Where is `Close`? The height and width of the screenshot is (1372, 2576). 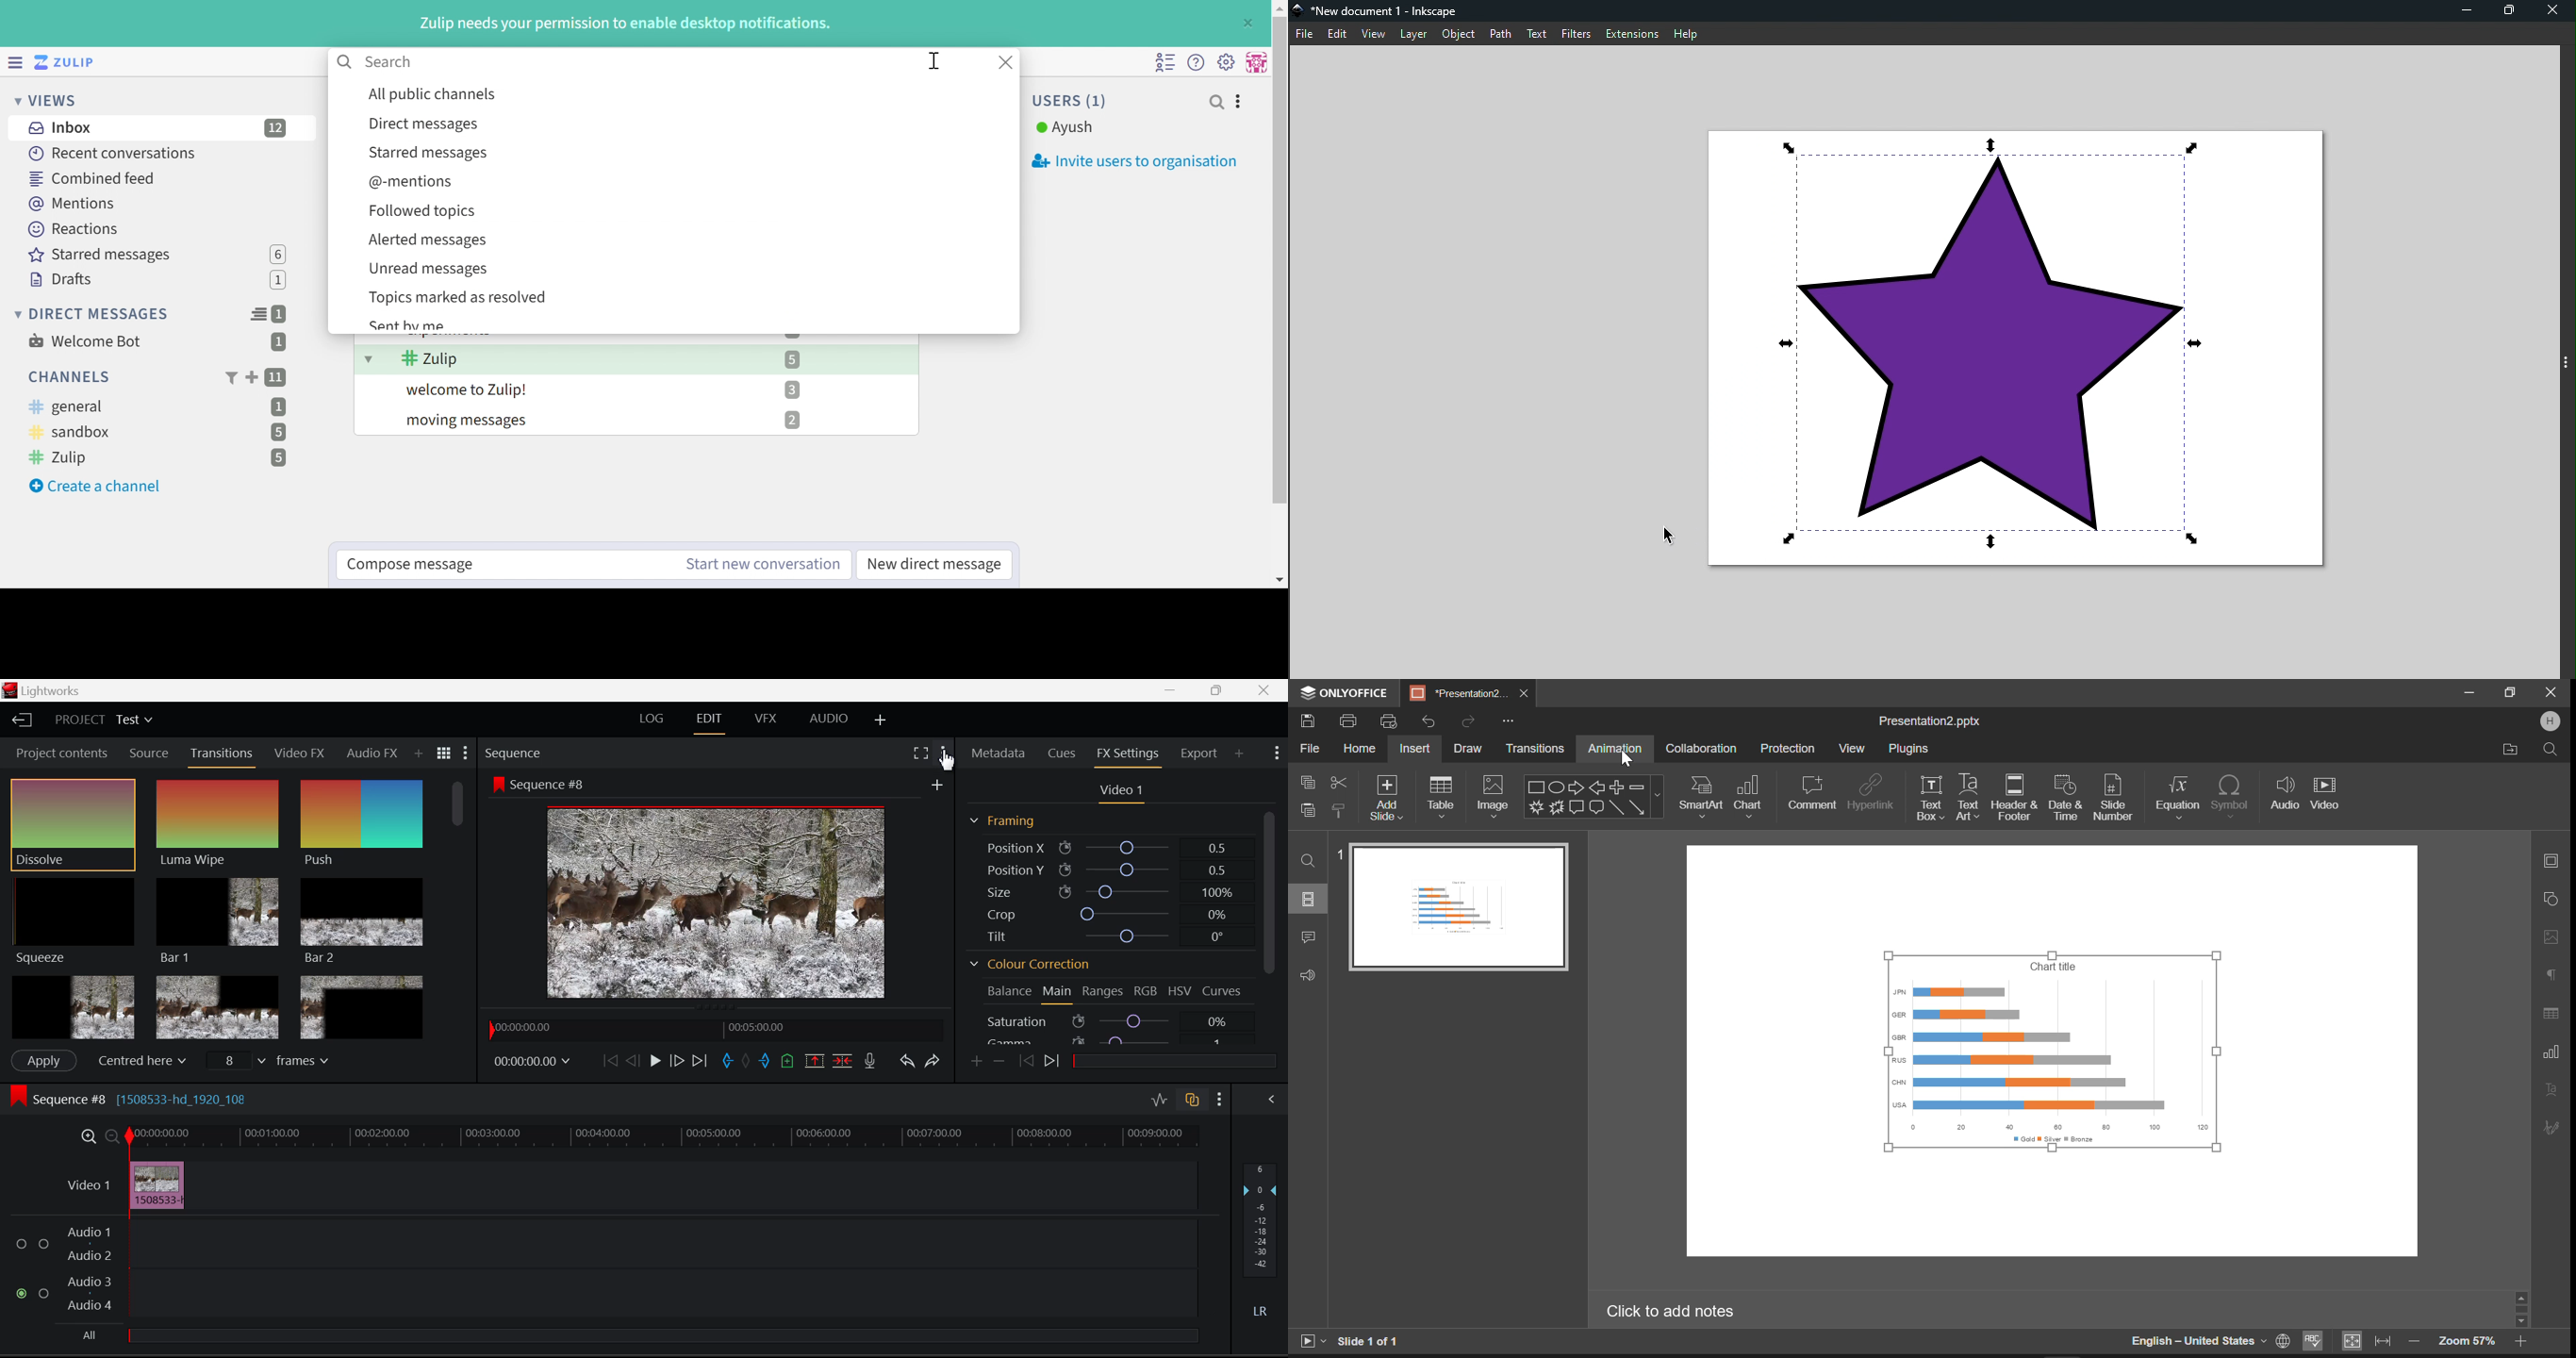
Close is located at coordinates (2551, 694).